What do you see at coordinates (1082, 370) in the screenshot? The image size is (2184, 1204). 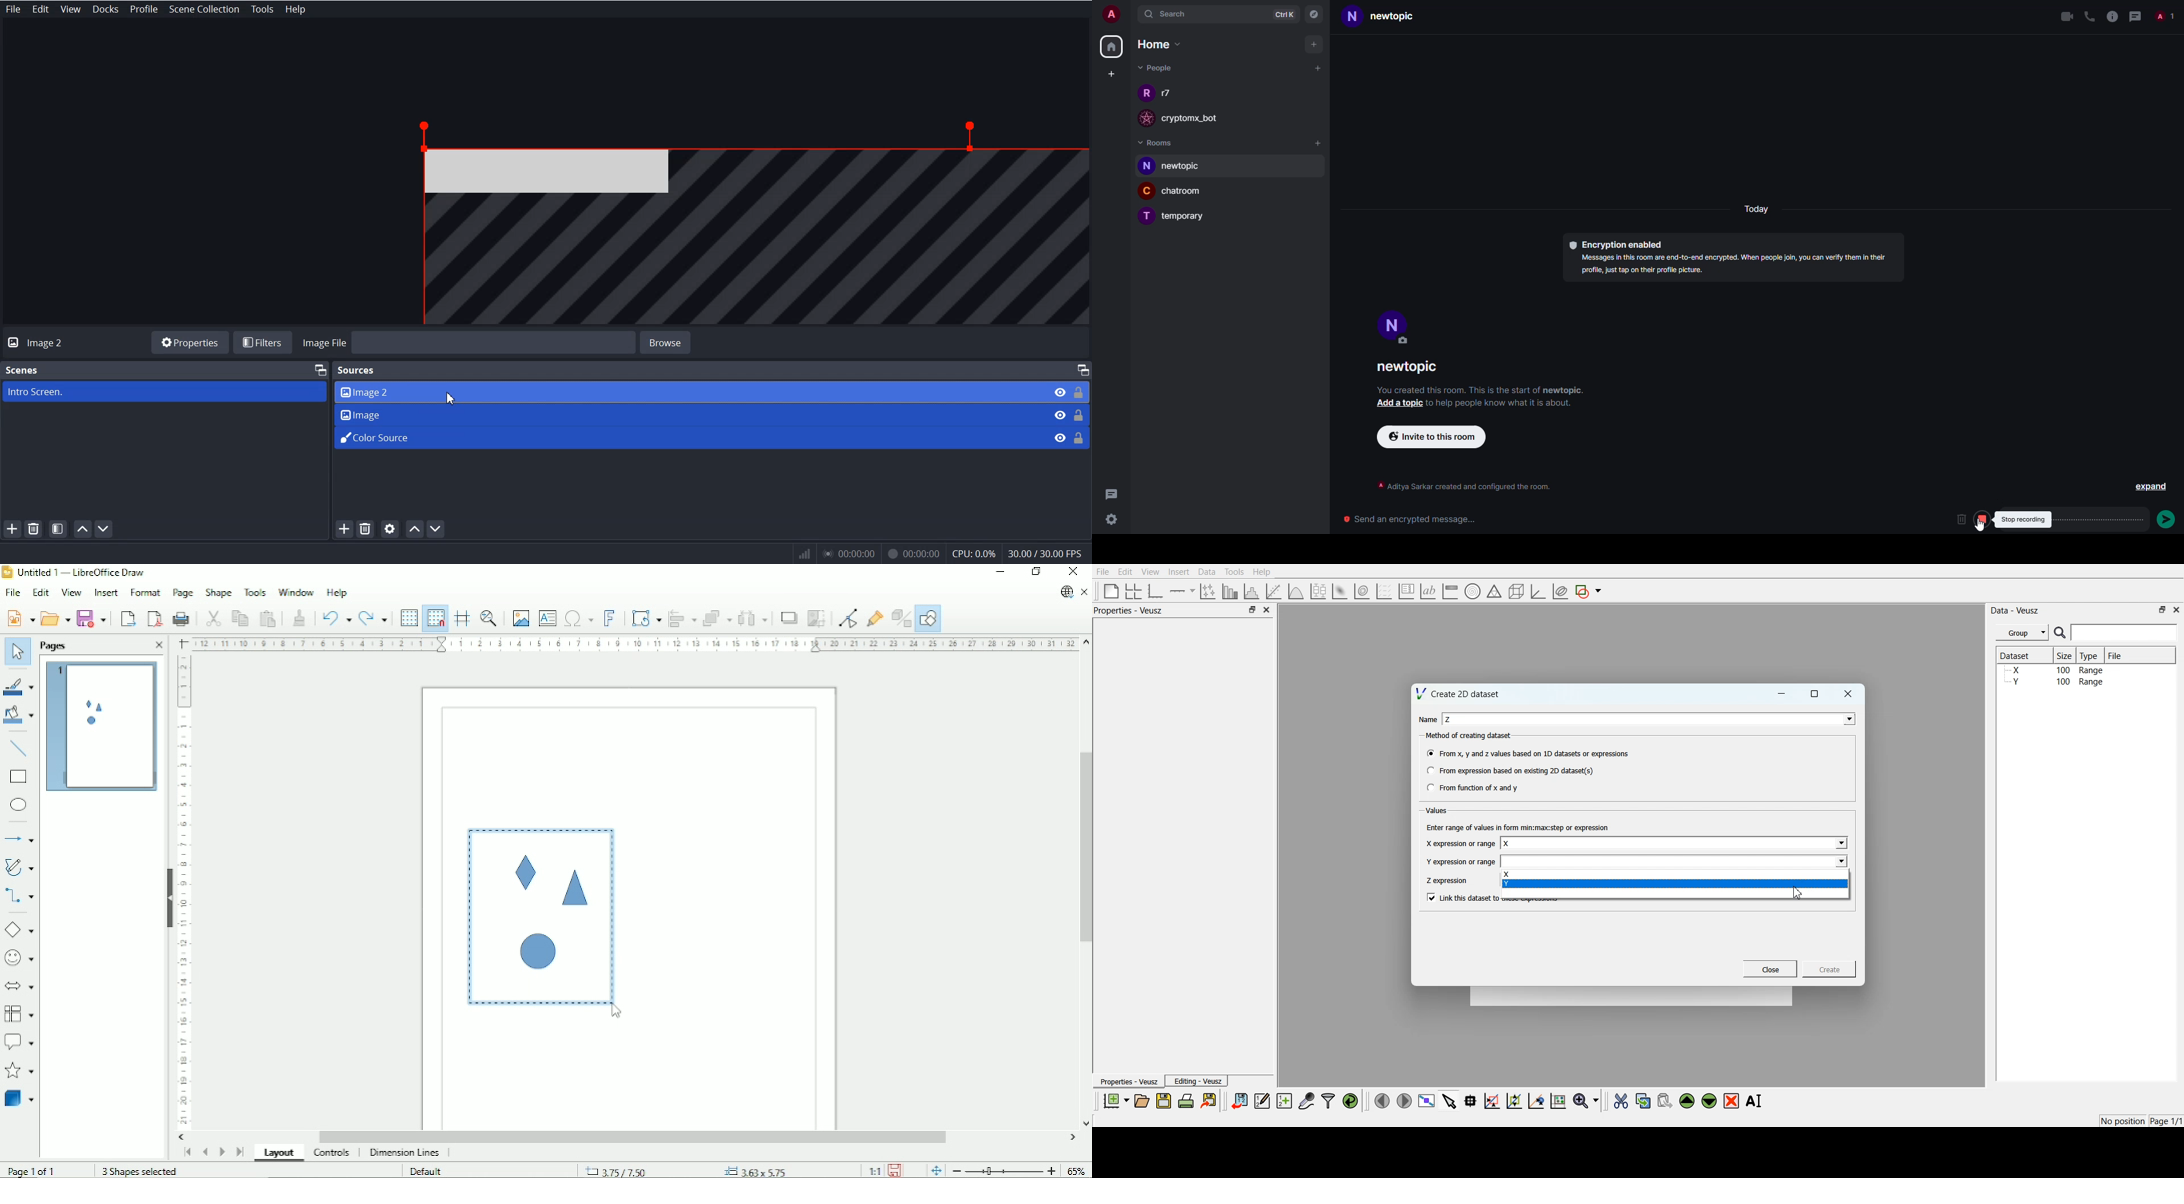 I see `Maximize` at bounding box center [1082, 370].